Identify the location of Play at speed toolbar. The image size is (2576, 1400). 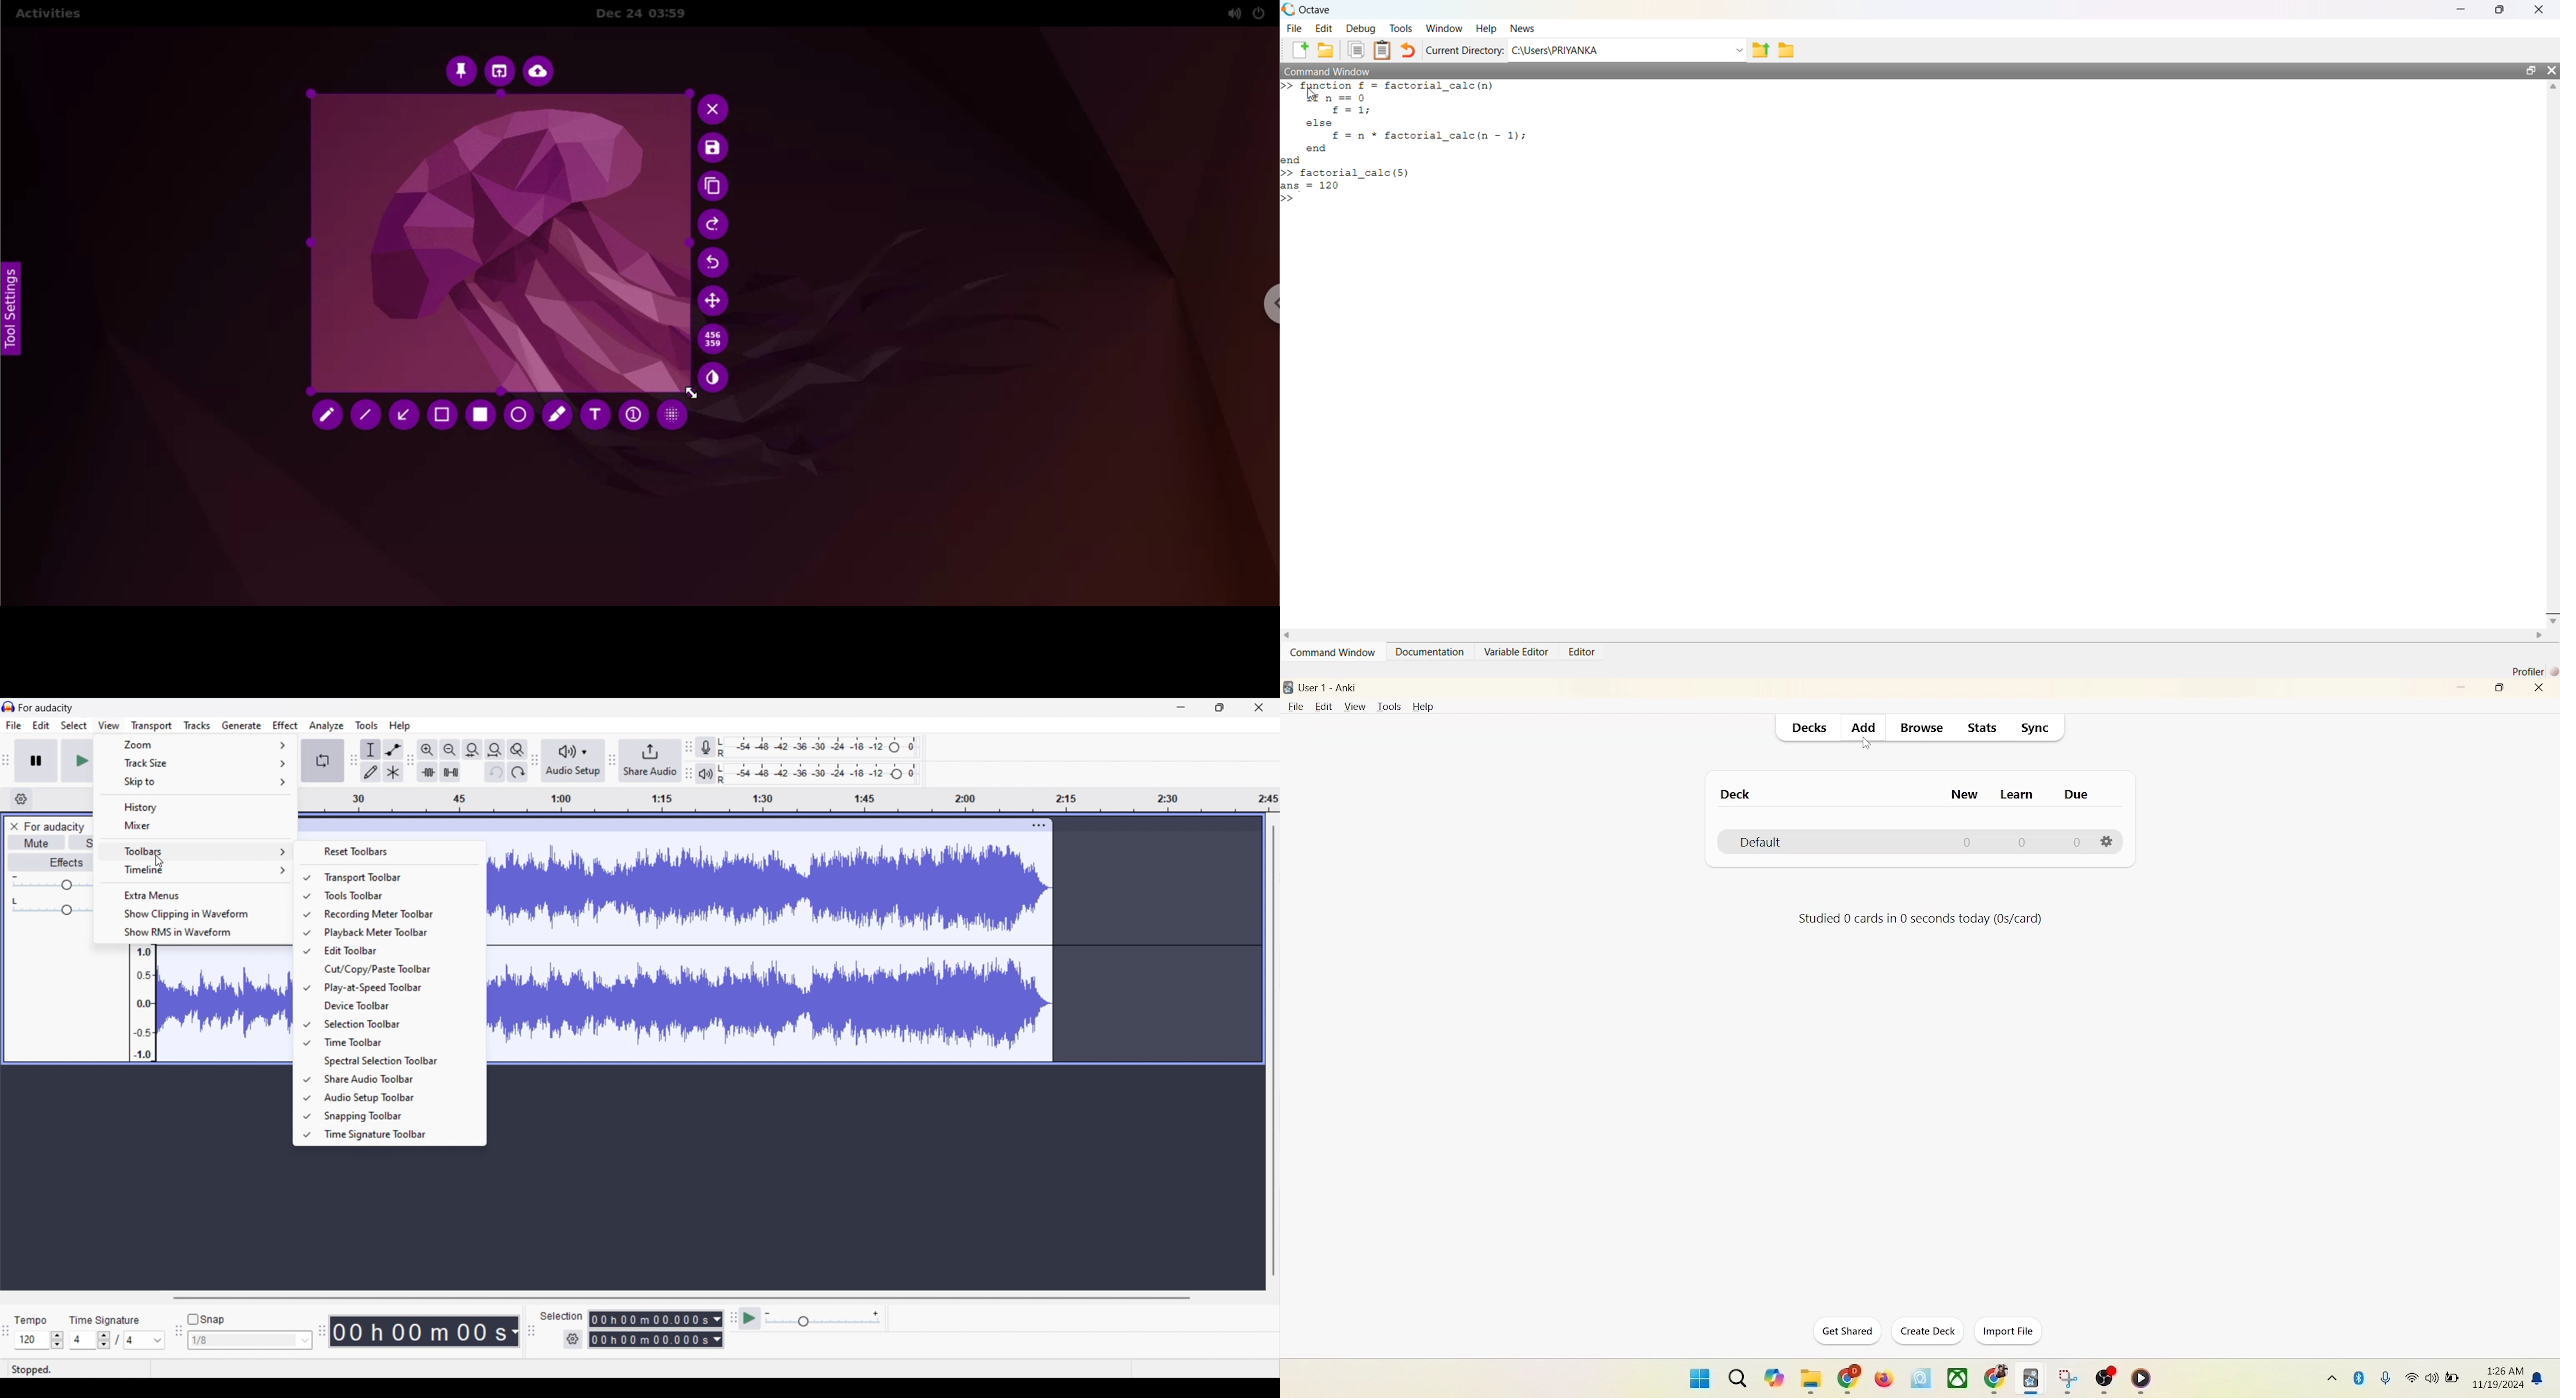
(397, 988).